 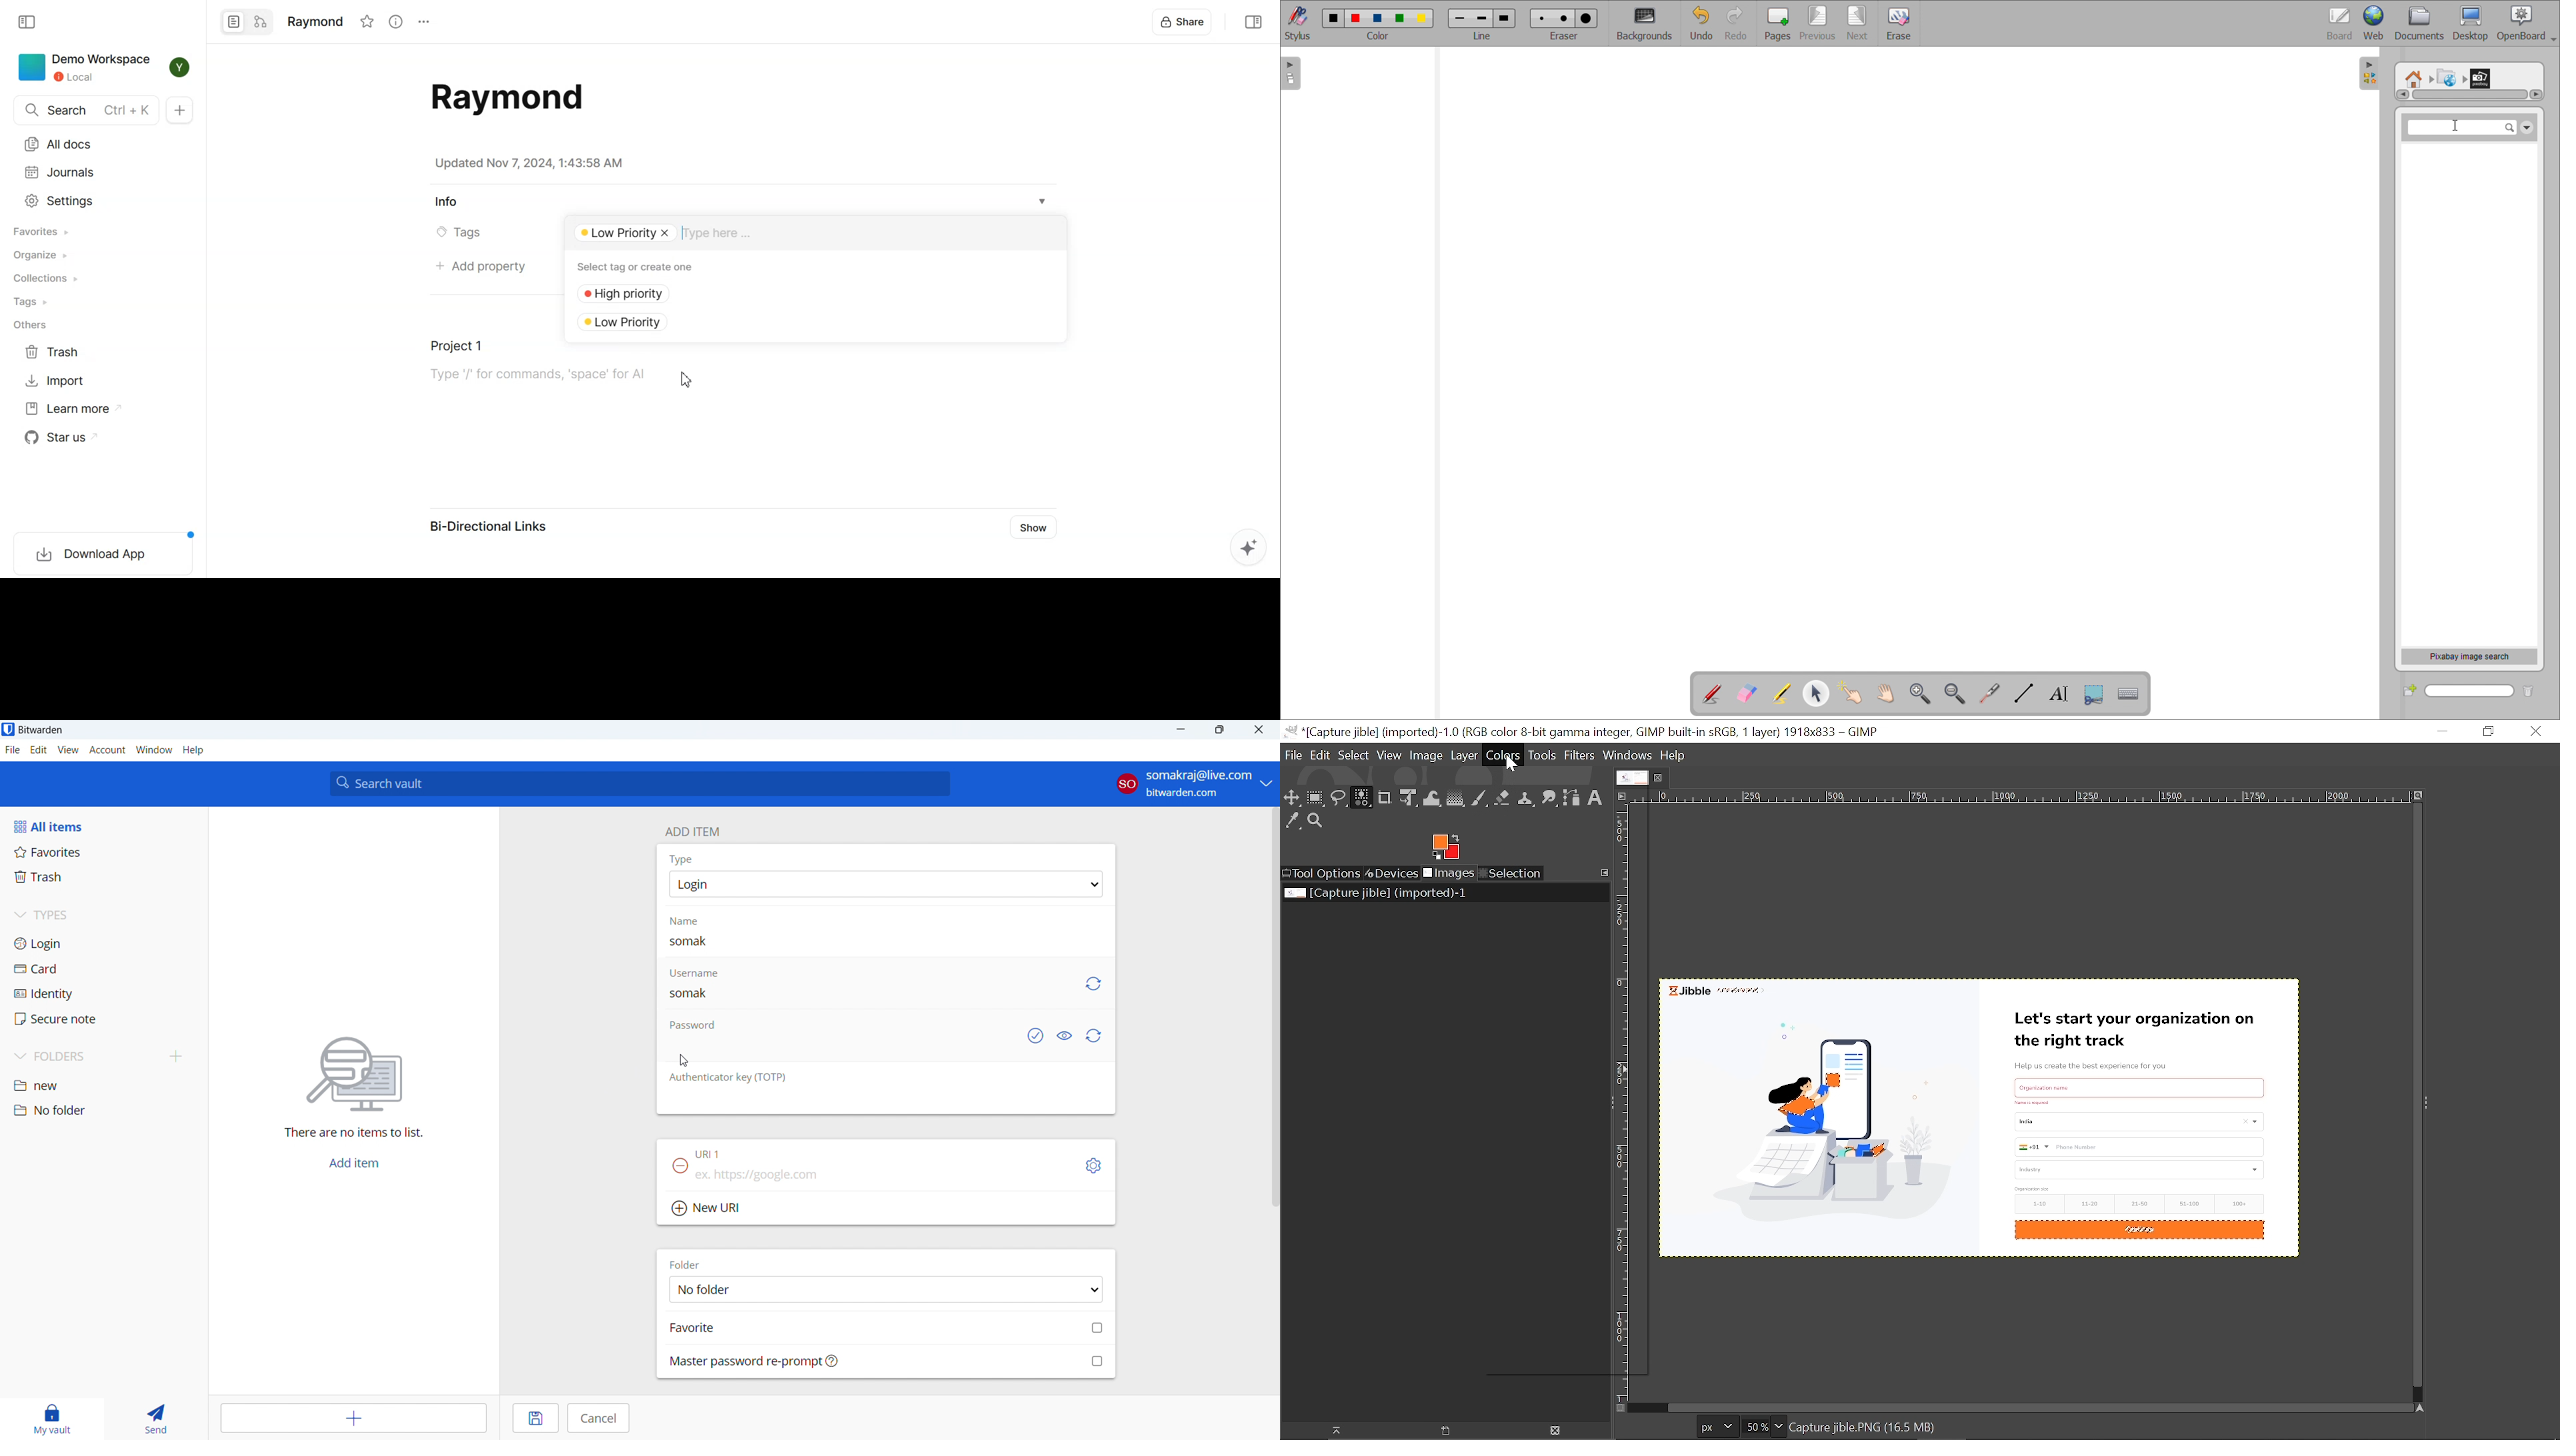 What do you see at coordinates (489, 529) in the screenshot?
I see `Bi-Directional Links` at bounding box center [489, 529].